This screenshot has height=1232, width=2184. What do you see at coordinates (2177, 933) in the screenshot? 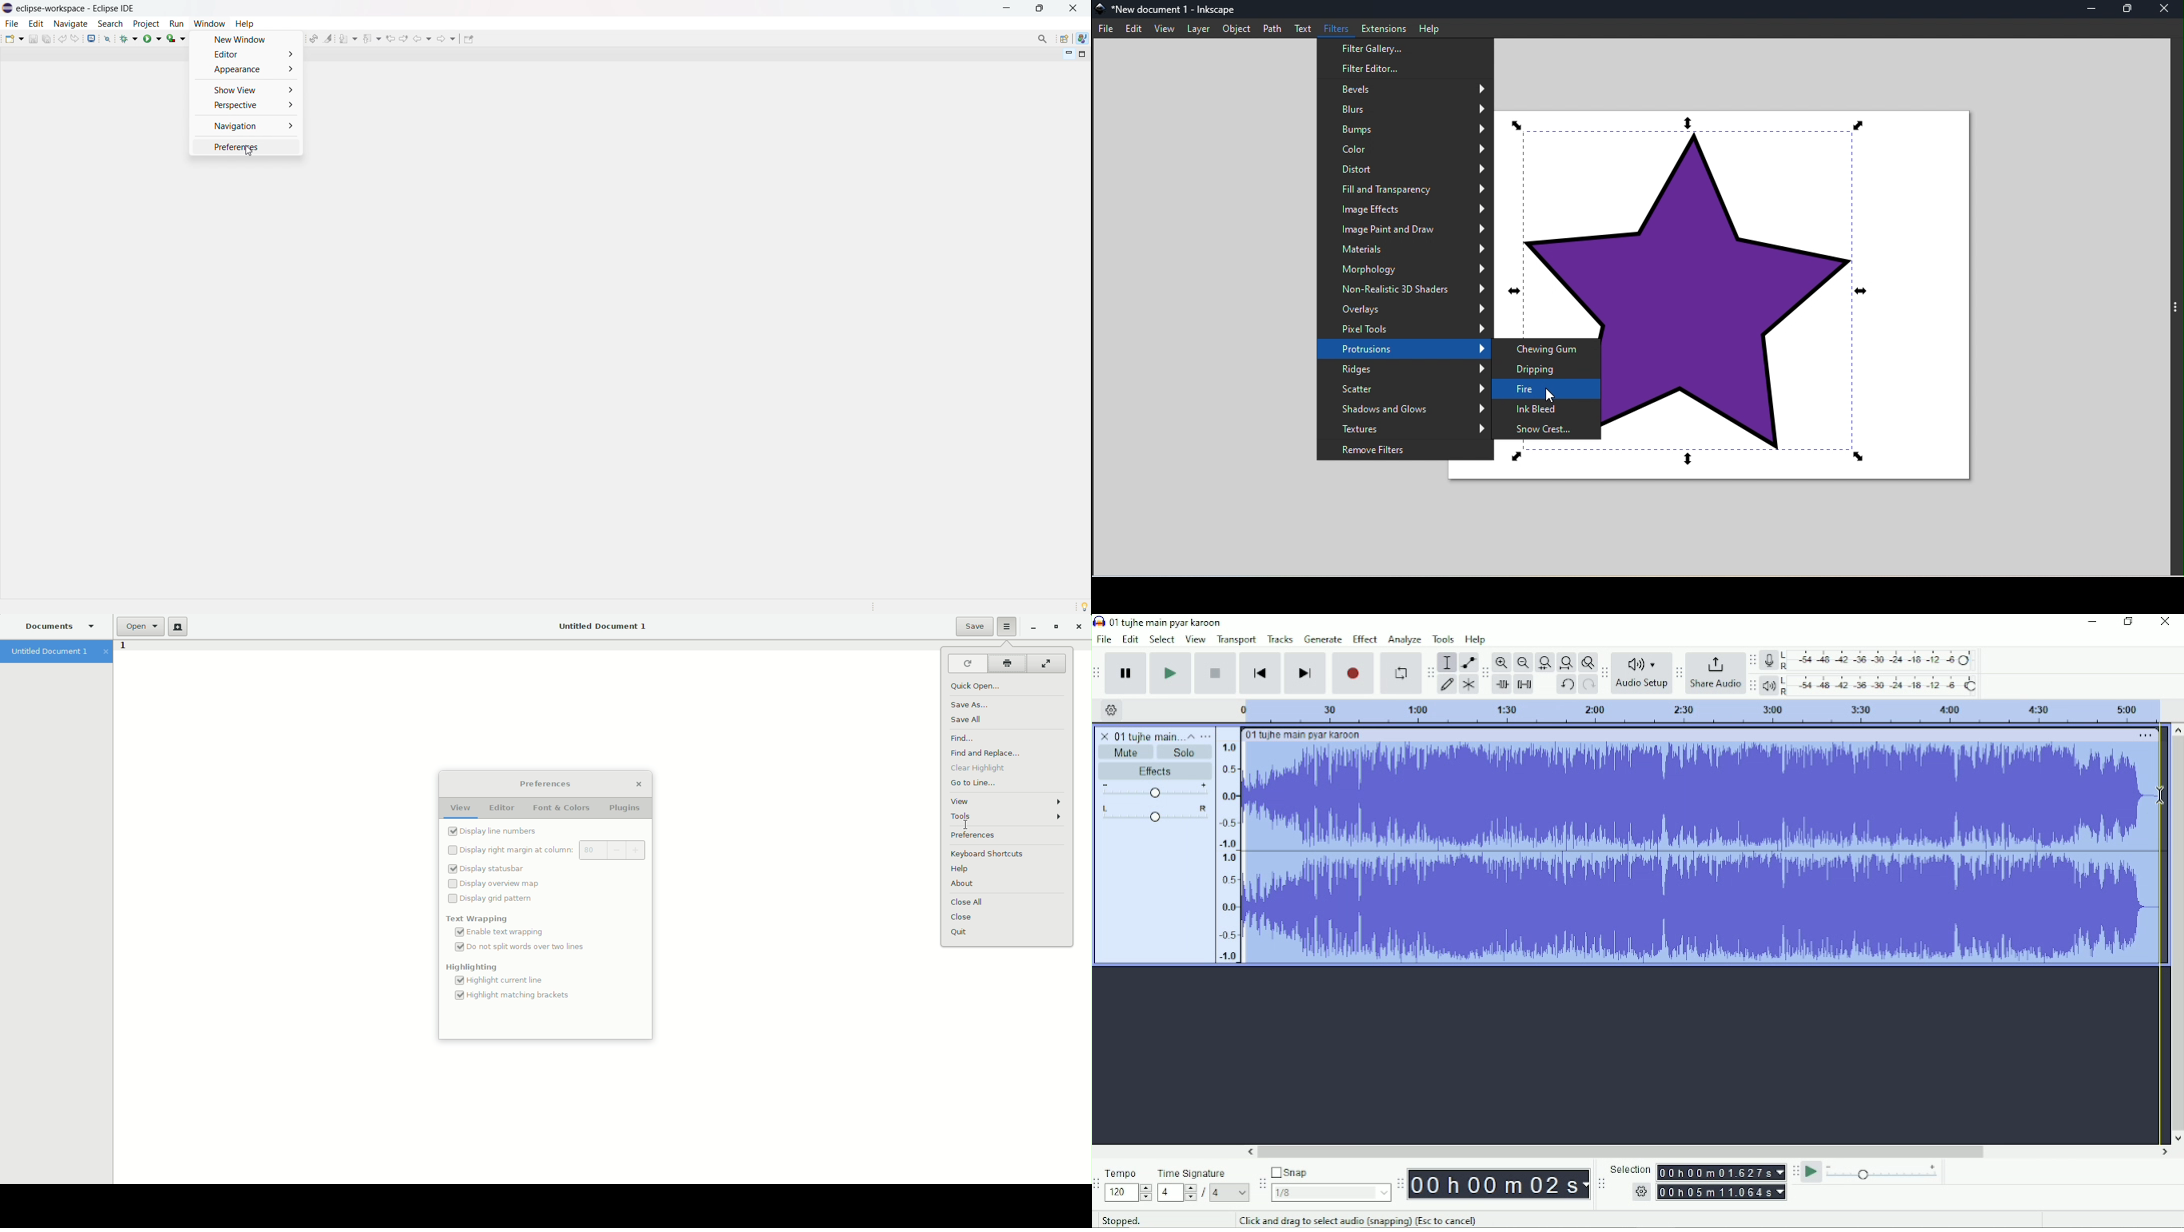
I see `Vertical scrollbar` at bounding box center [2177, 933].